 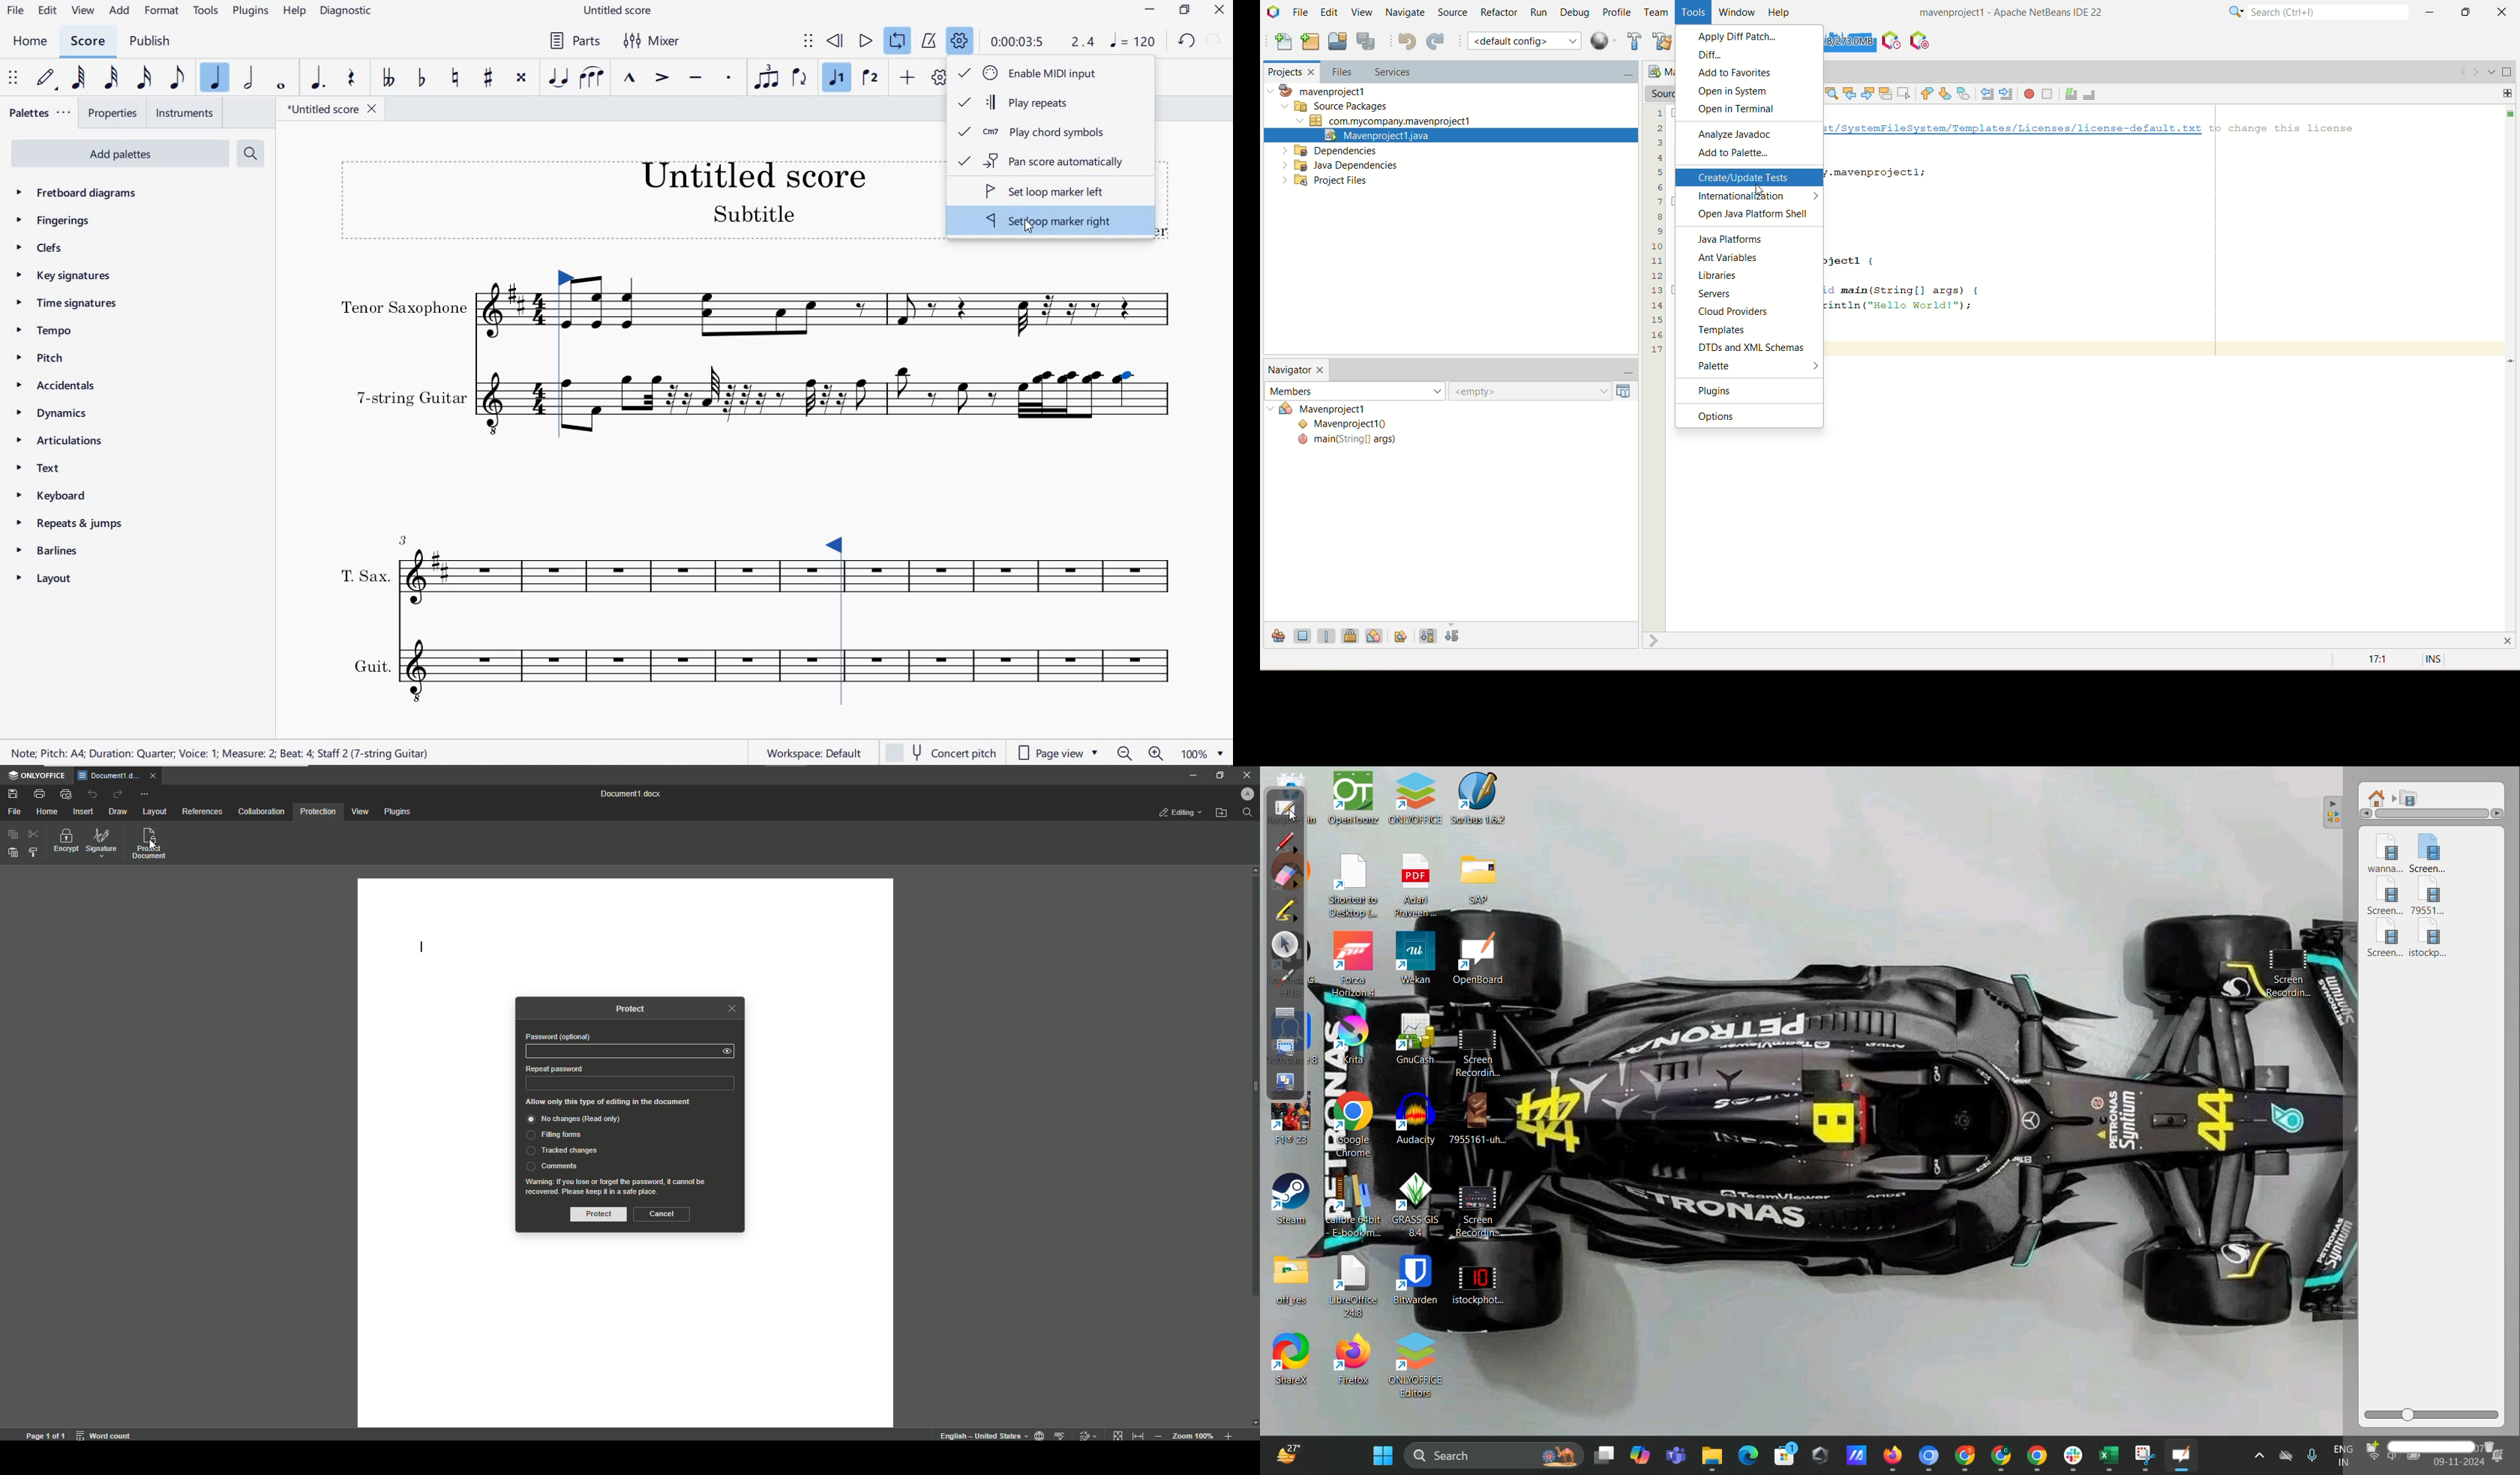 What do you see at coordinates (1187, 11) in the screenshot?
I see `RESTORE DOWN` at bounding box center [1187, 11].